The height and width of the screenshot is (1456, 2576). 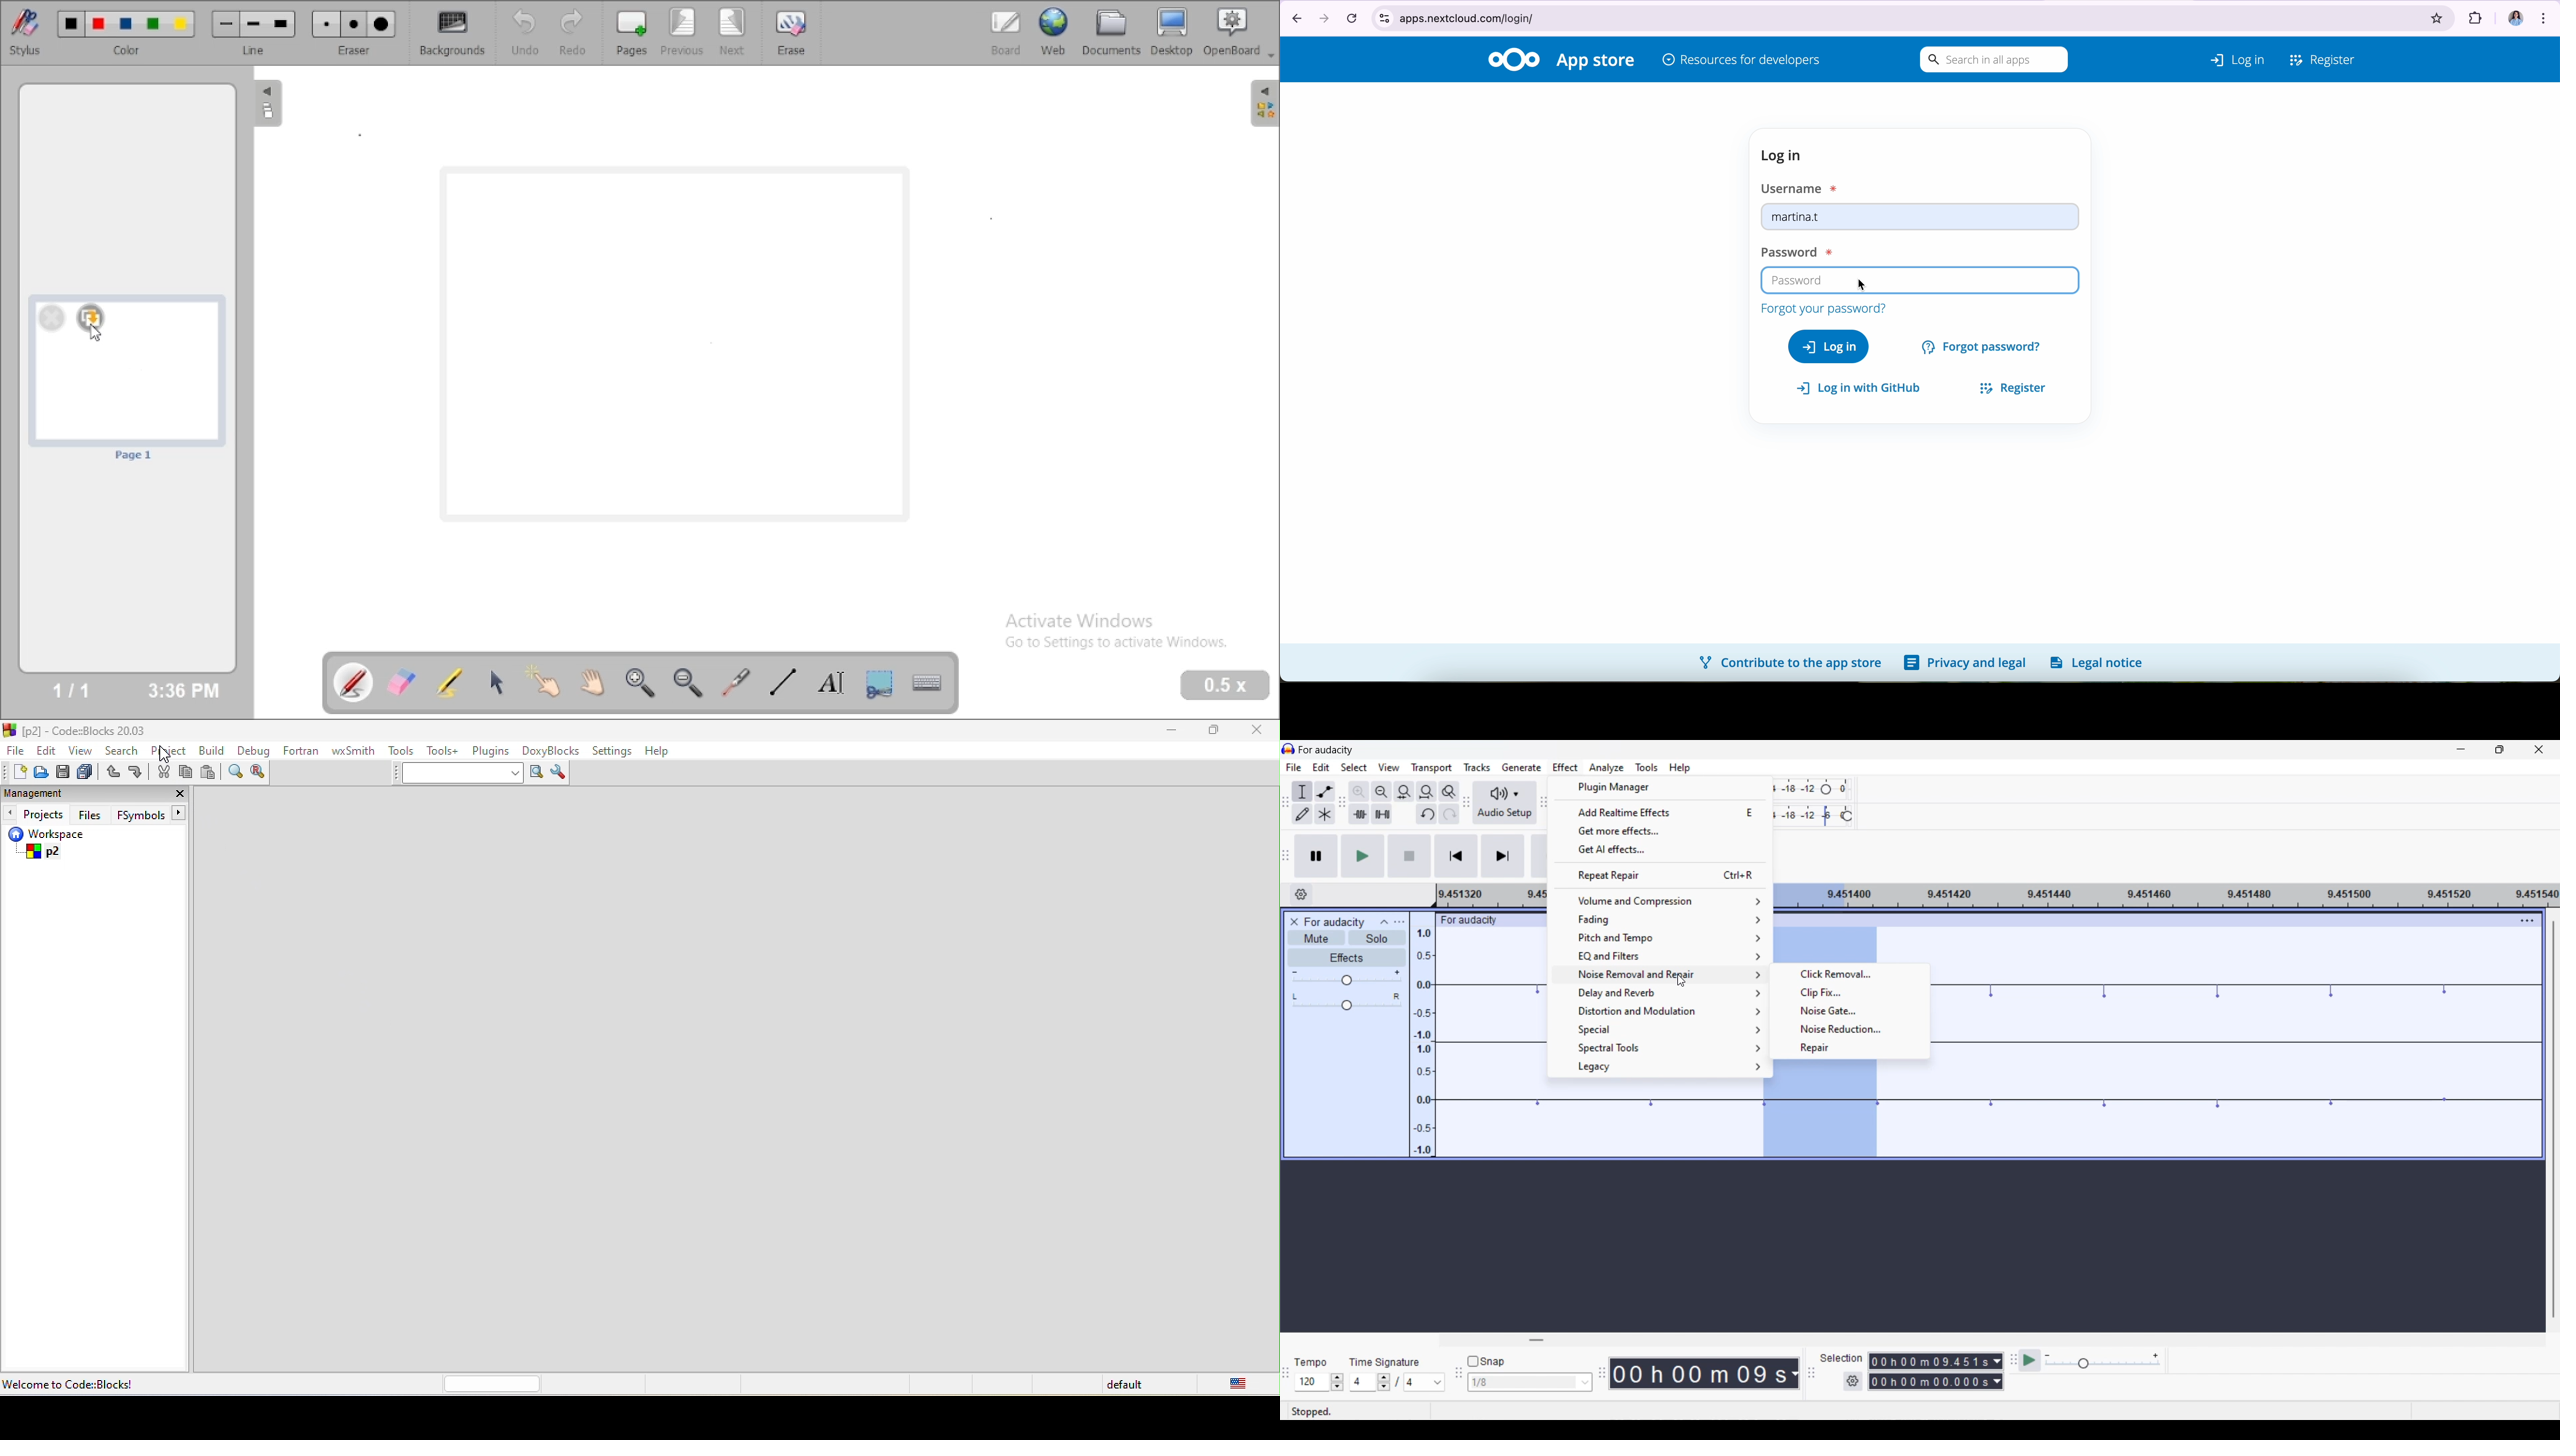 What do you see at coordinates (1921, 219) in the screenshot?
I see `martina.t` at bounding box center [1921, 219].